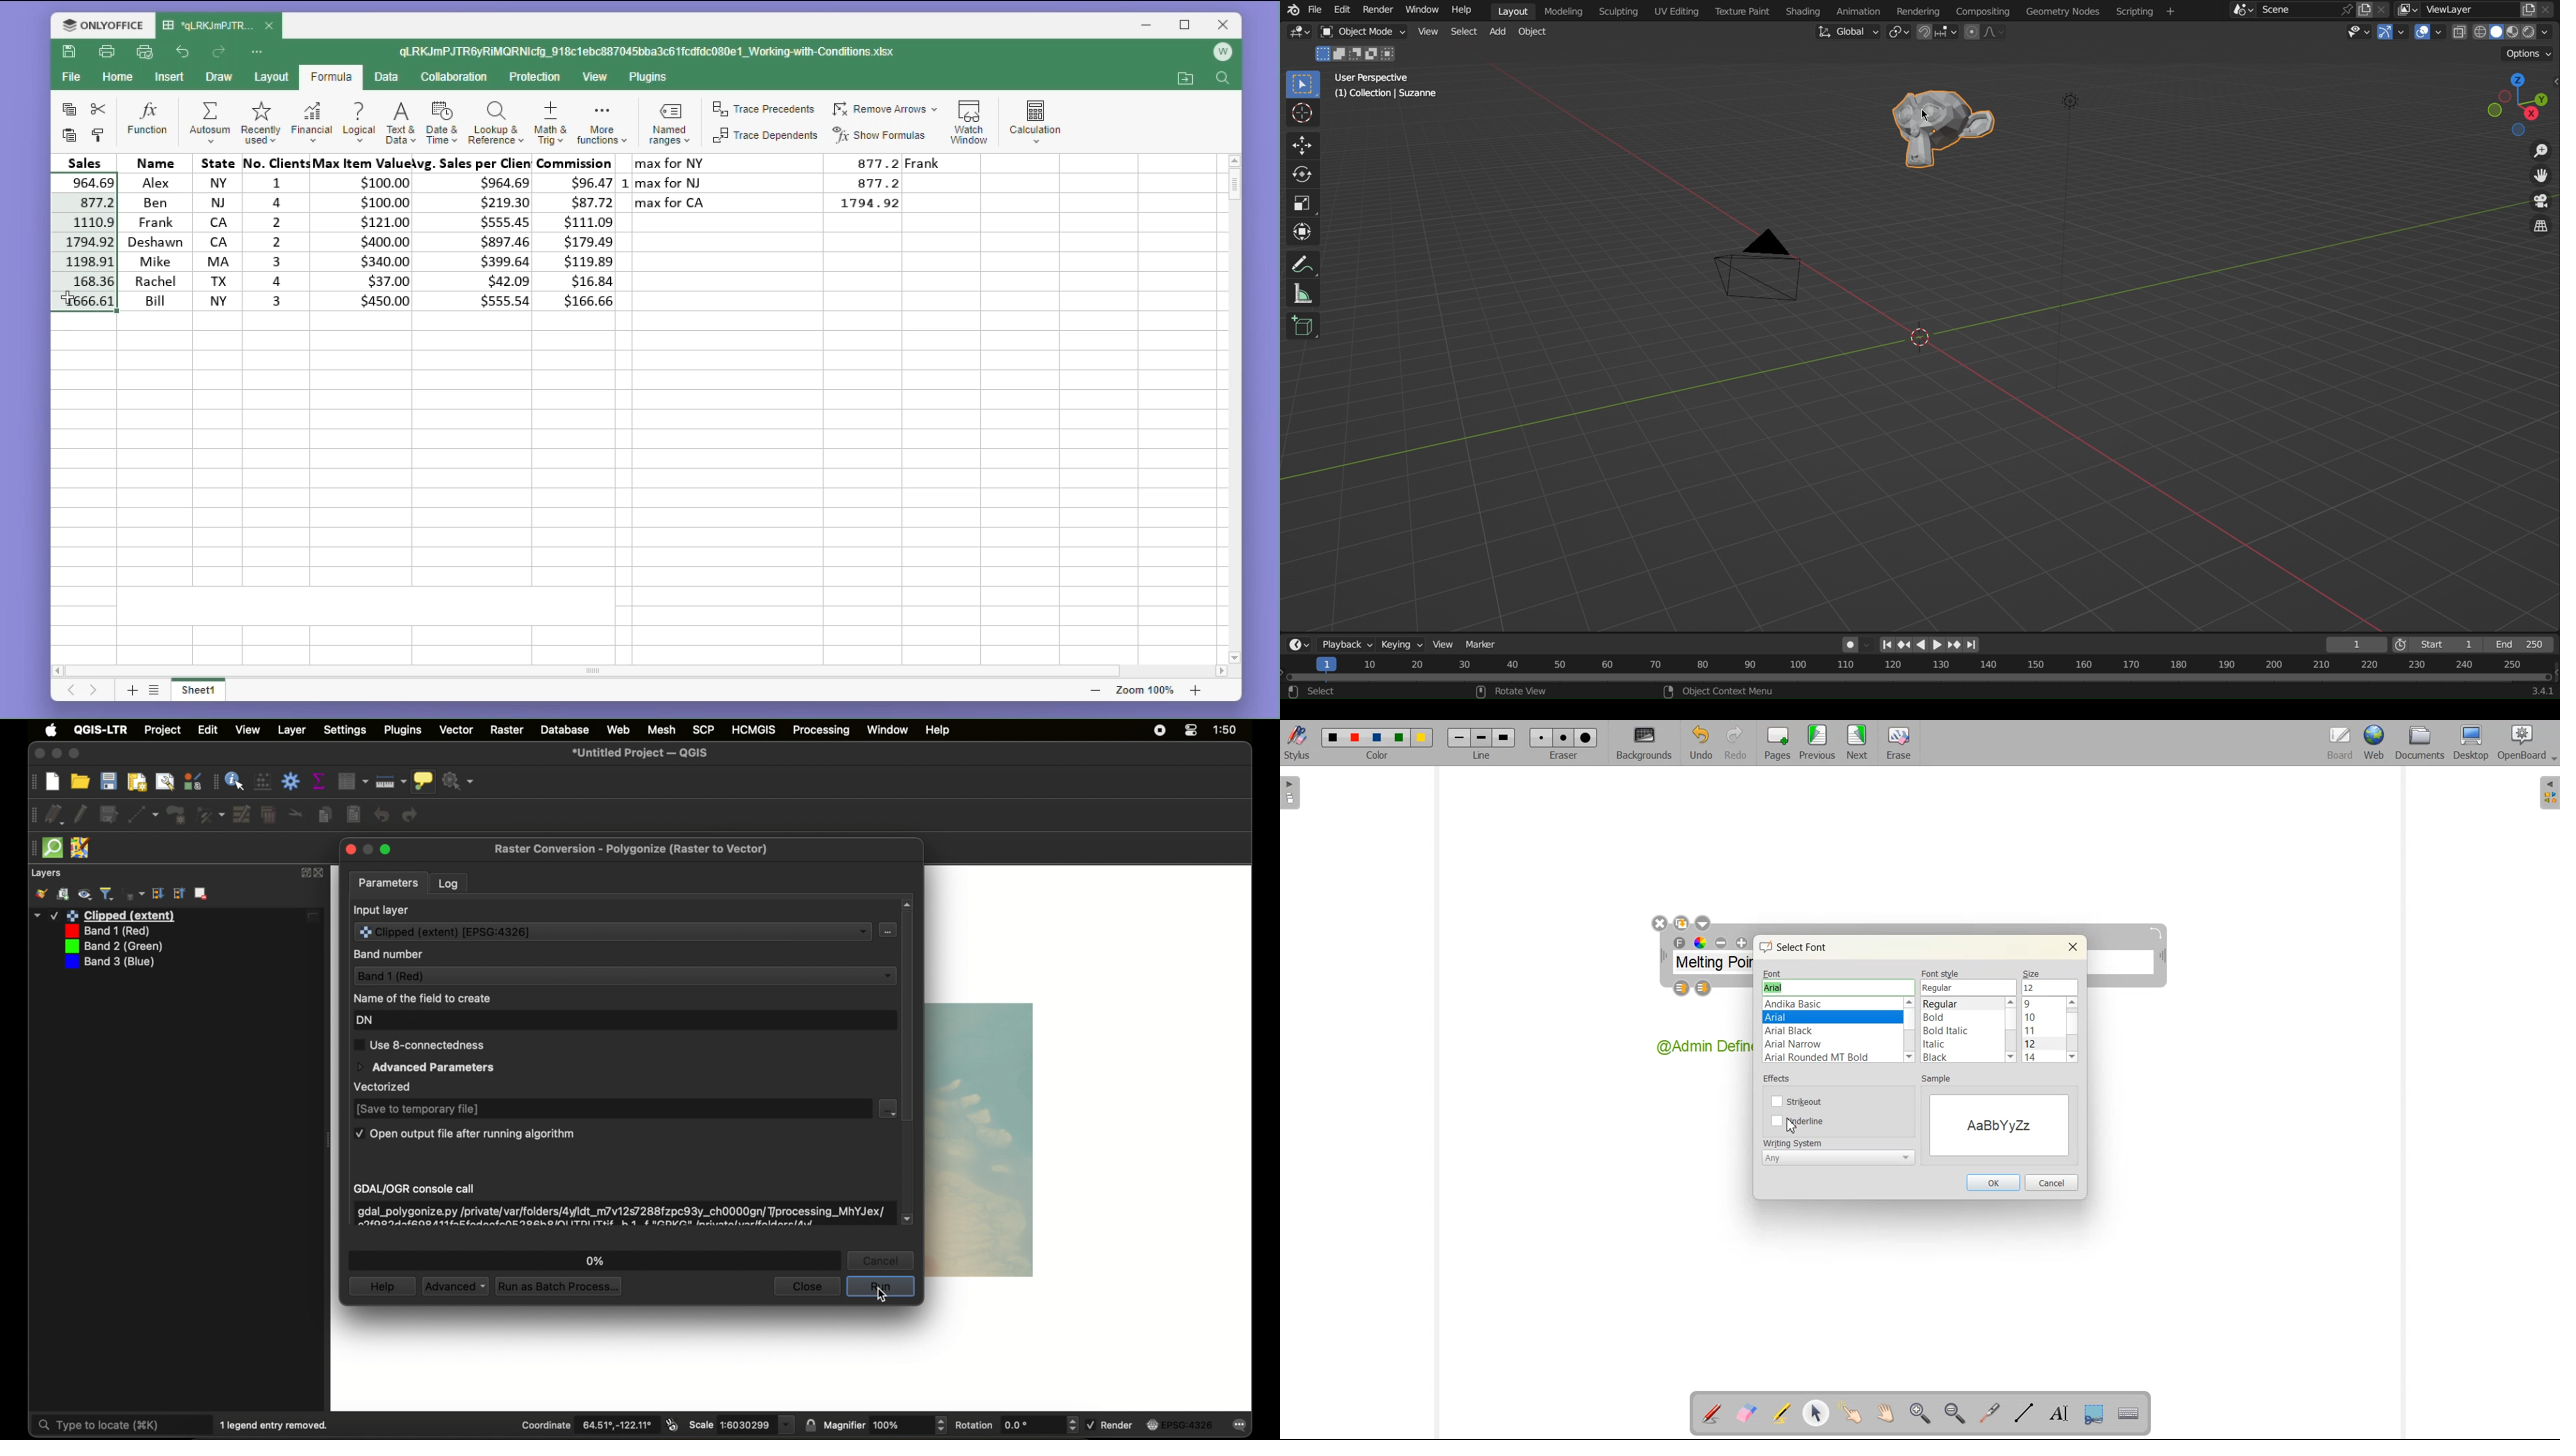 The image size is (2576, 1456). I want to click on toggle  extents and mouse  display  position, so click(672, 1425).